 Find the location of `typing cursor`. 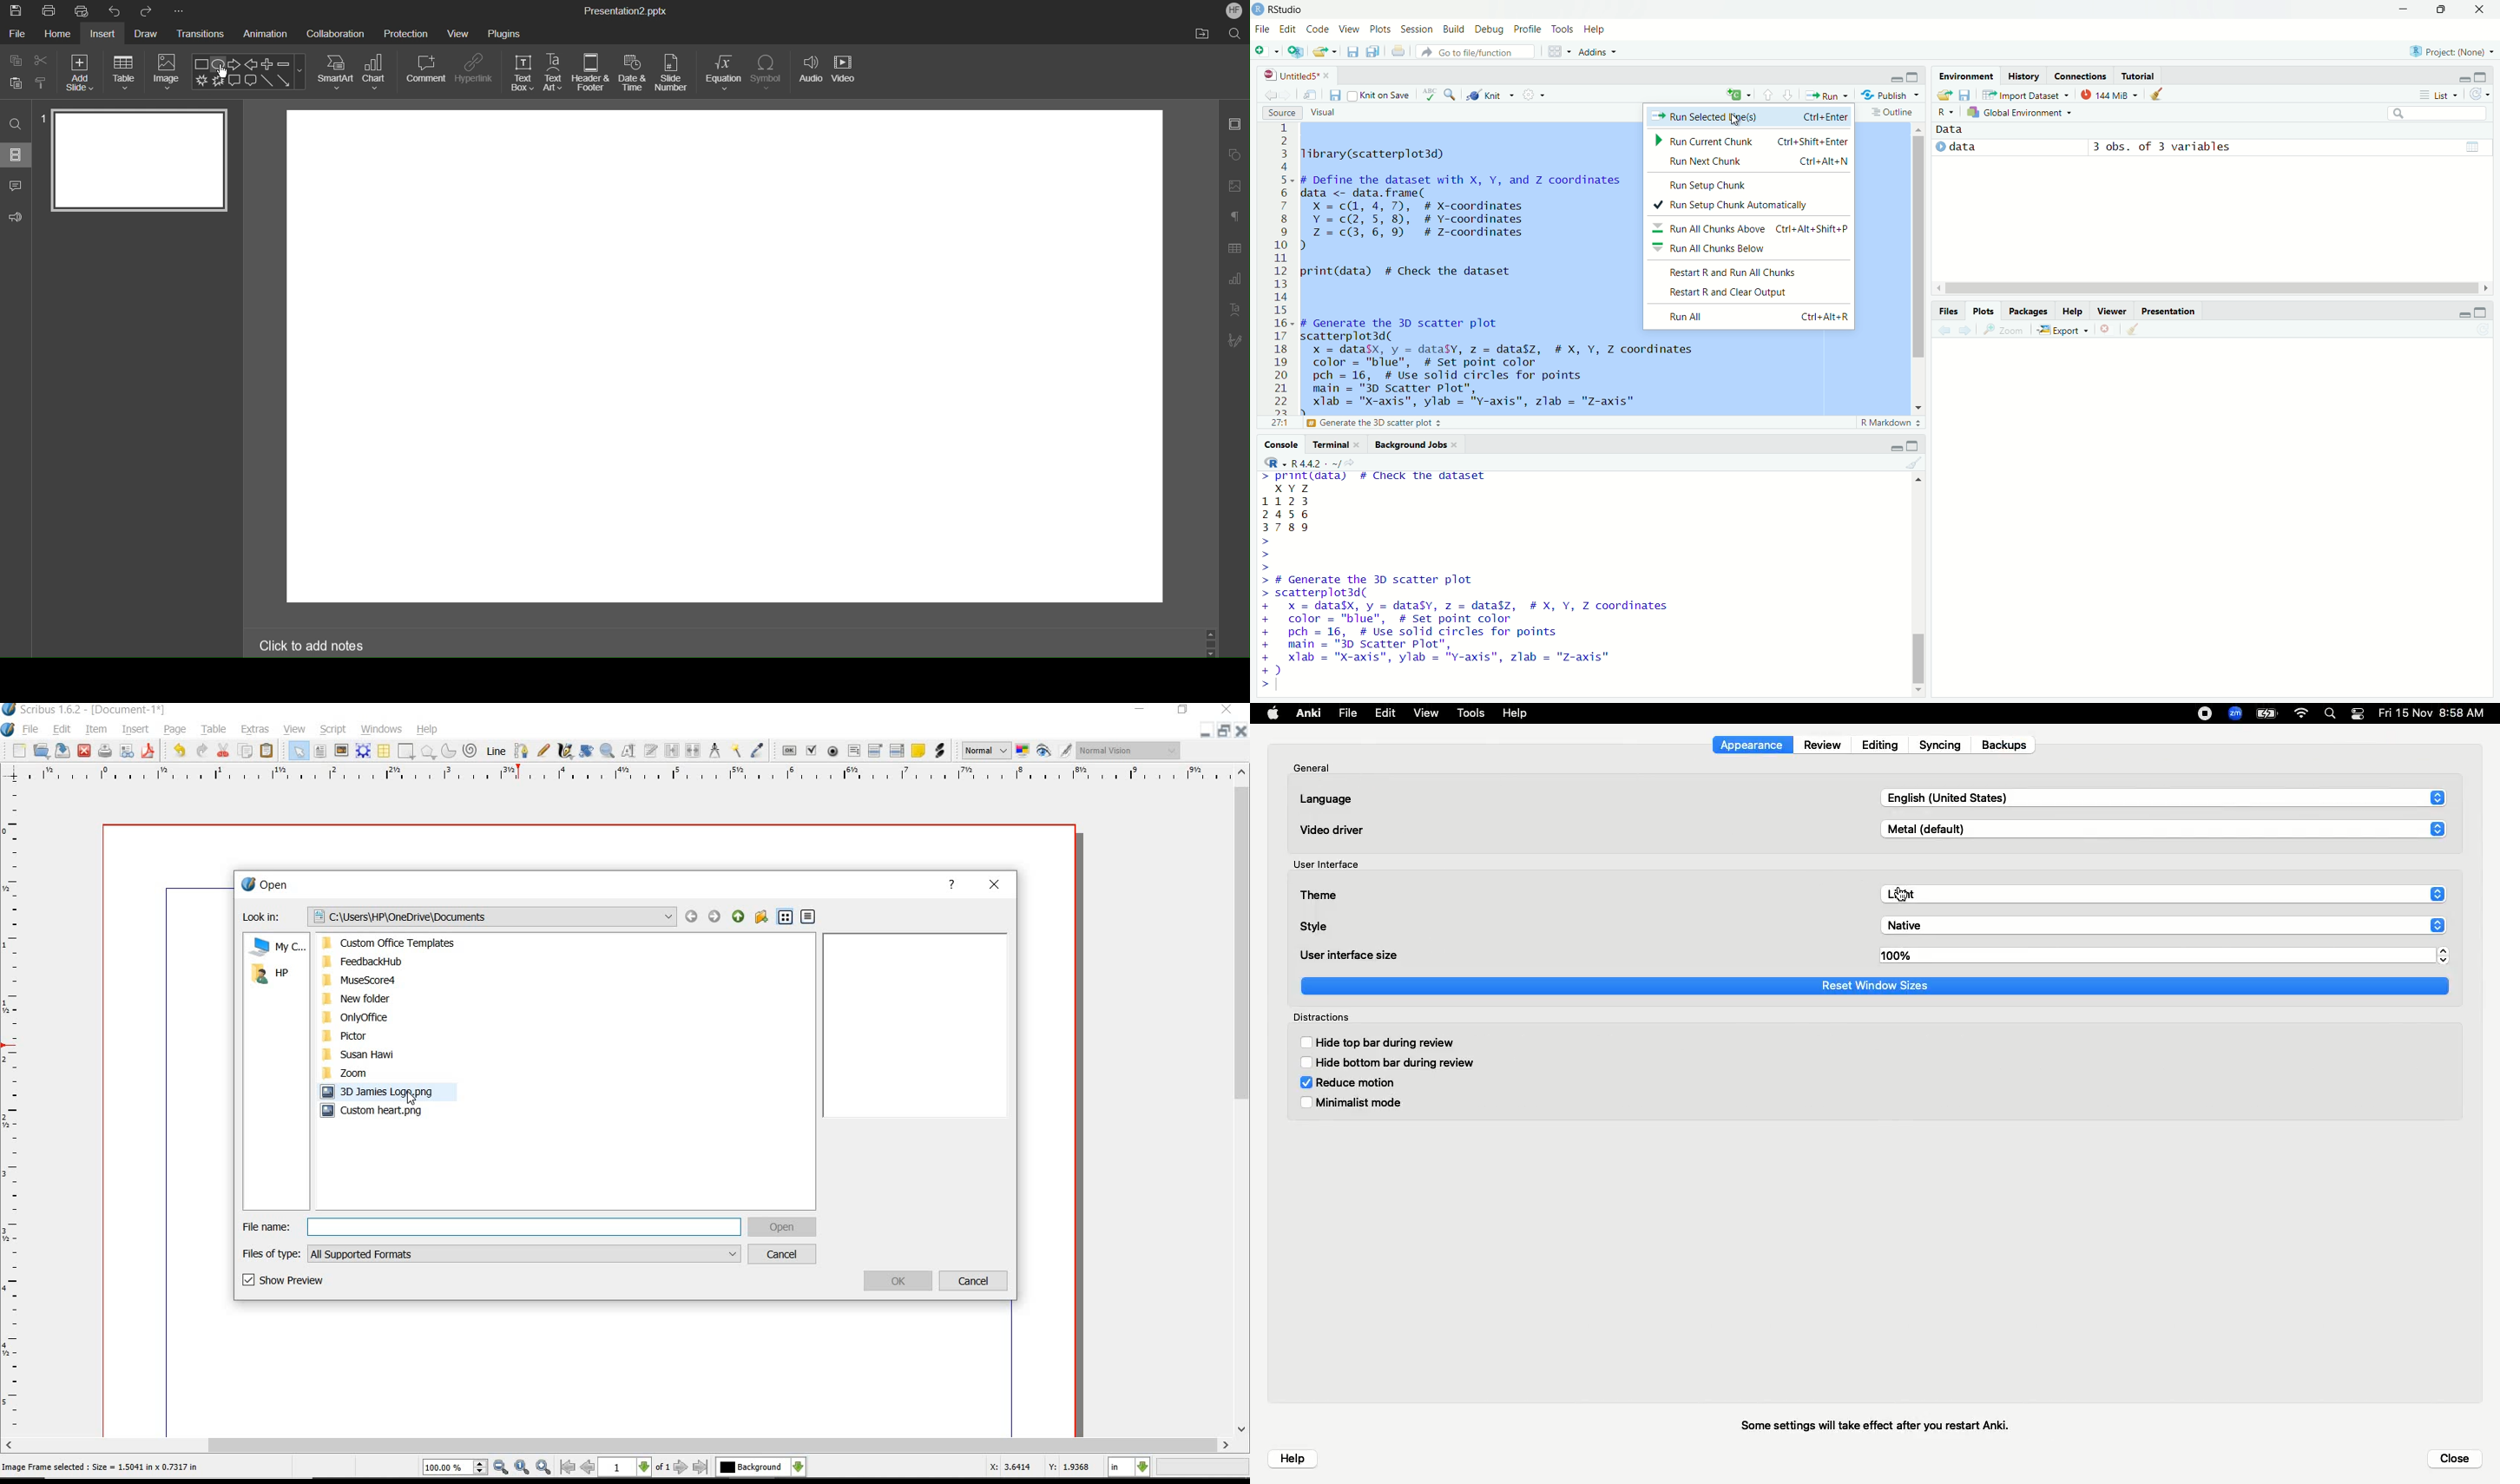

typing cursor is located at coordinates (1283, 687).